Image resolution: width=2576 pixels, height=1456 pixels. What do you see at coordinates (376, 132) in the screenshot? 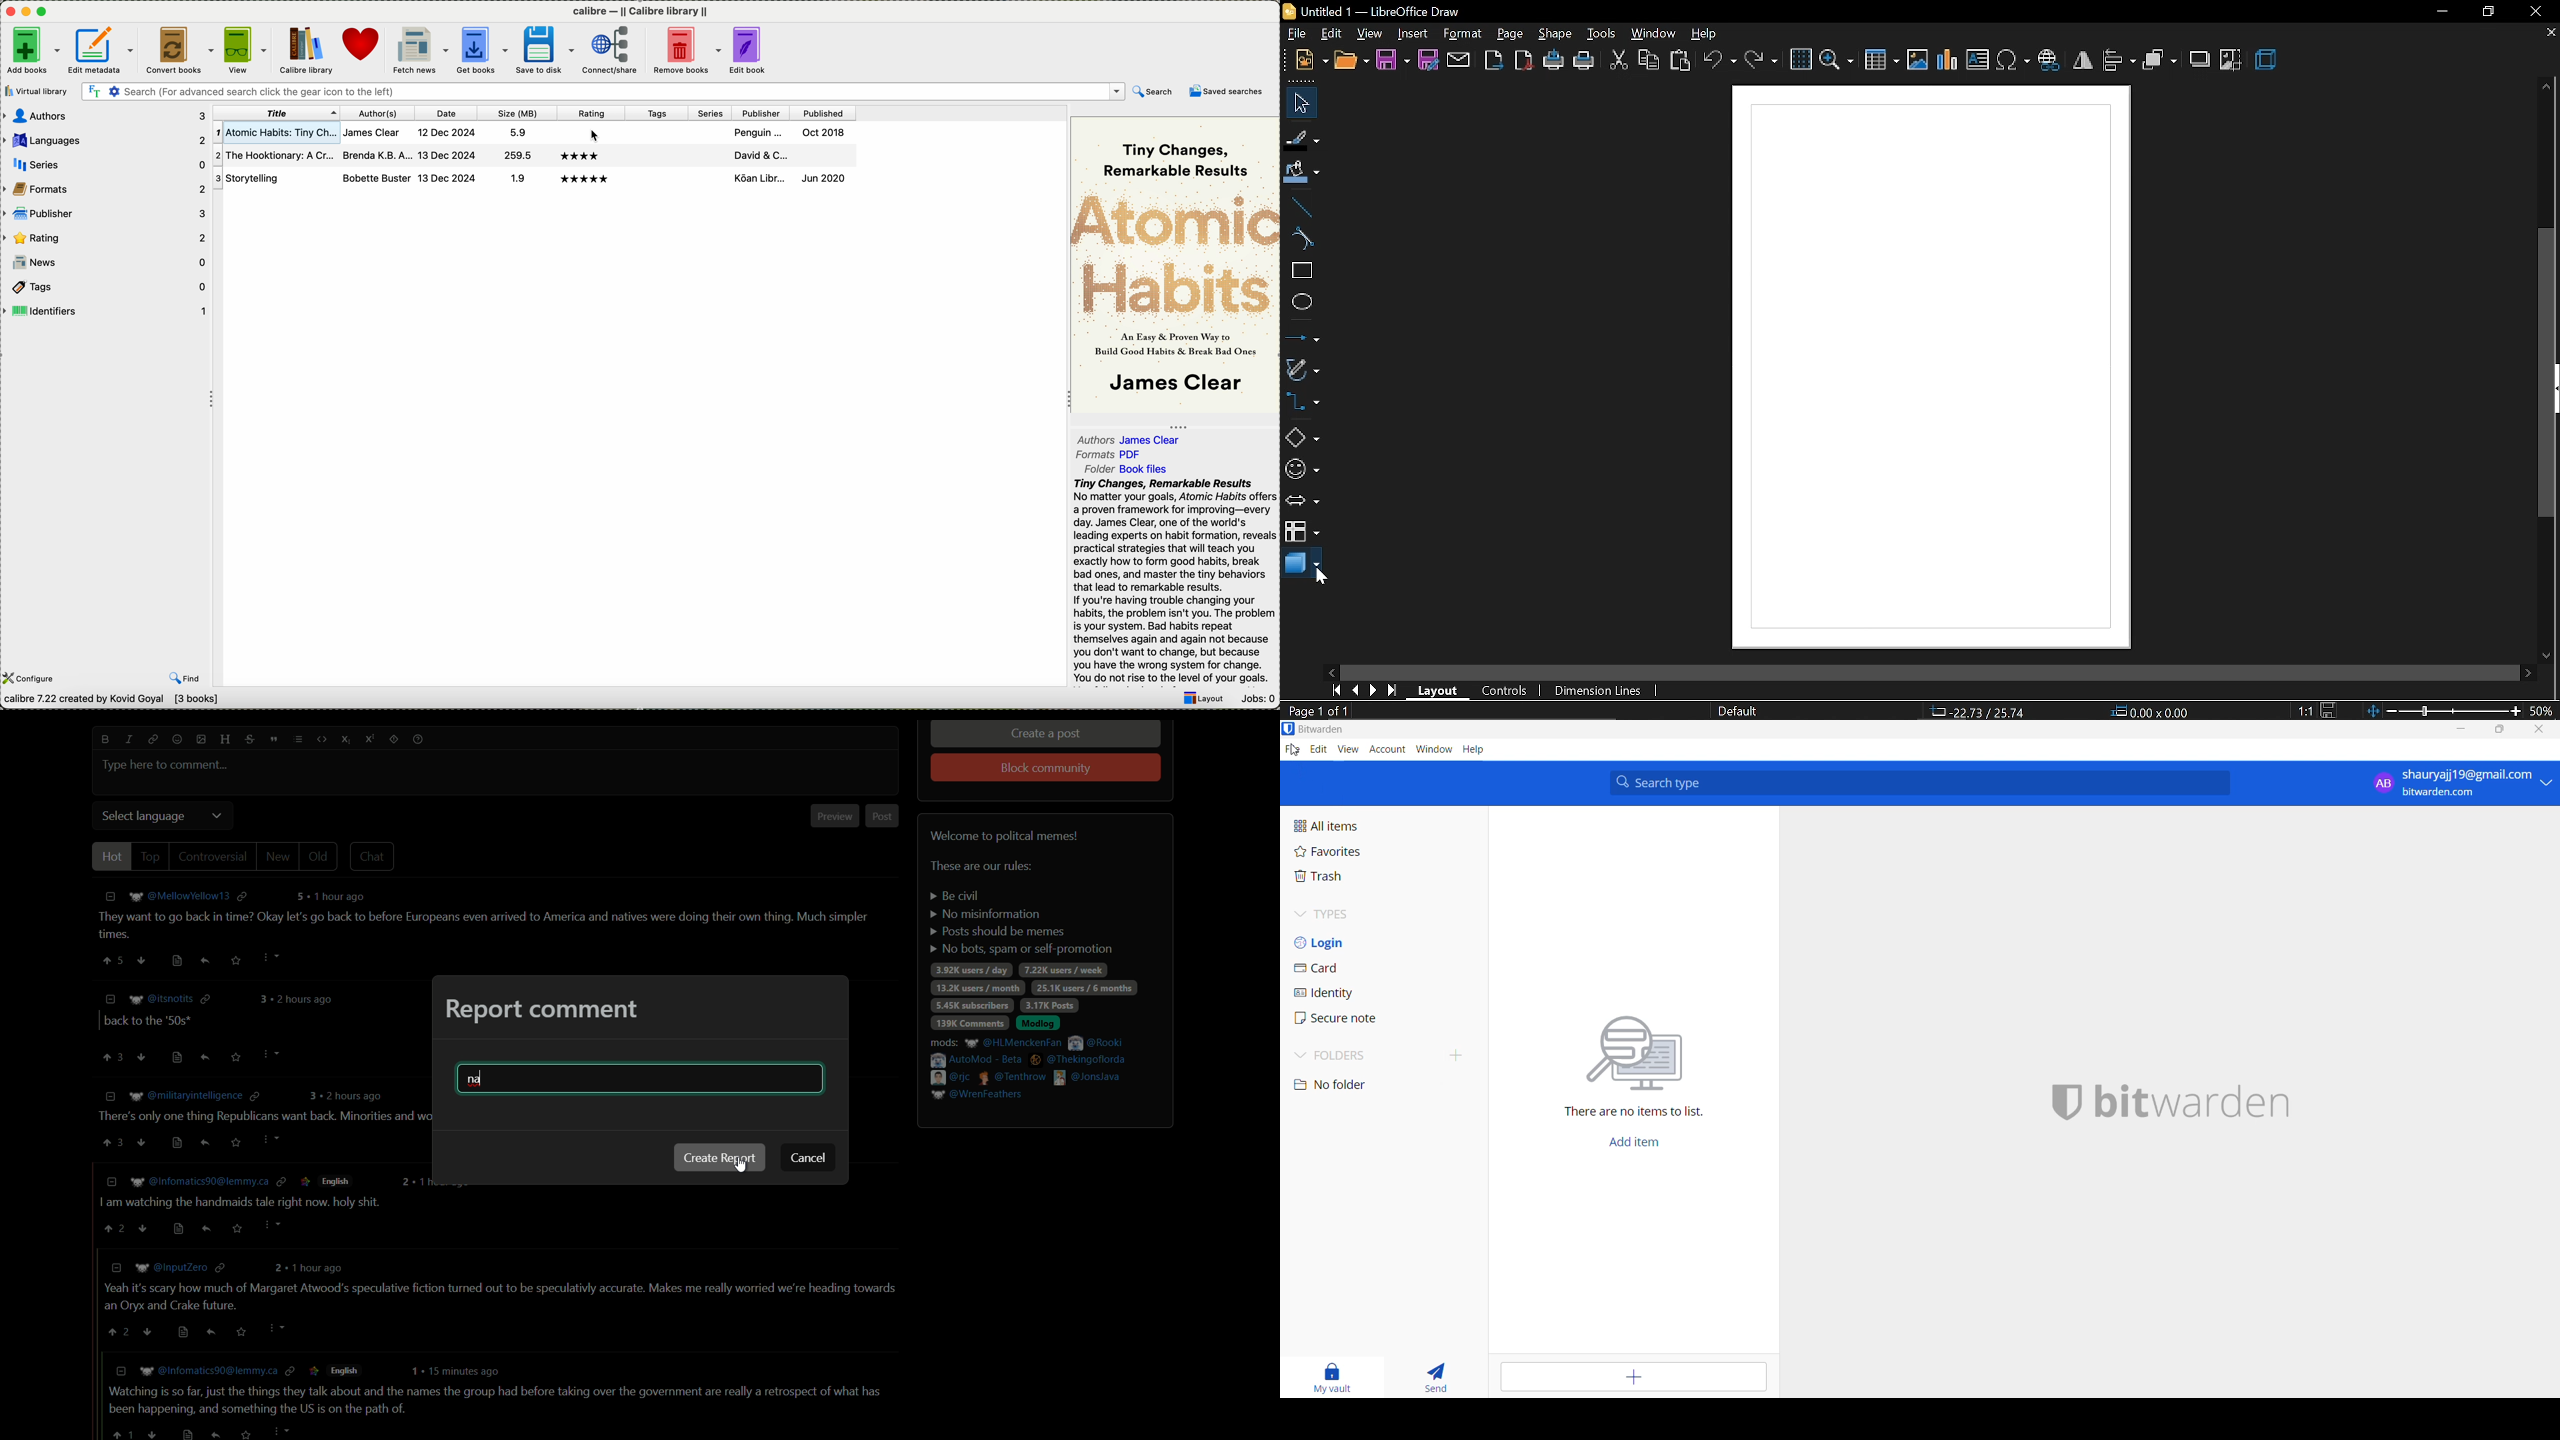
I see `James Clear` at bounding box center [376, 132].